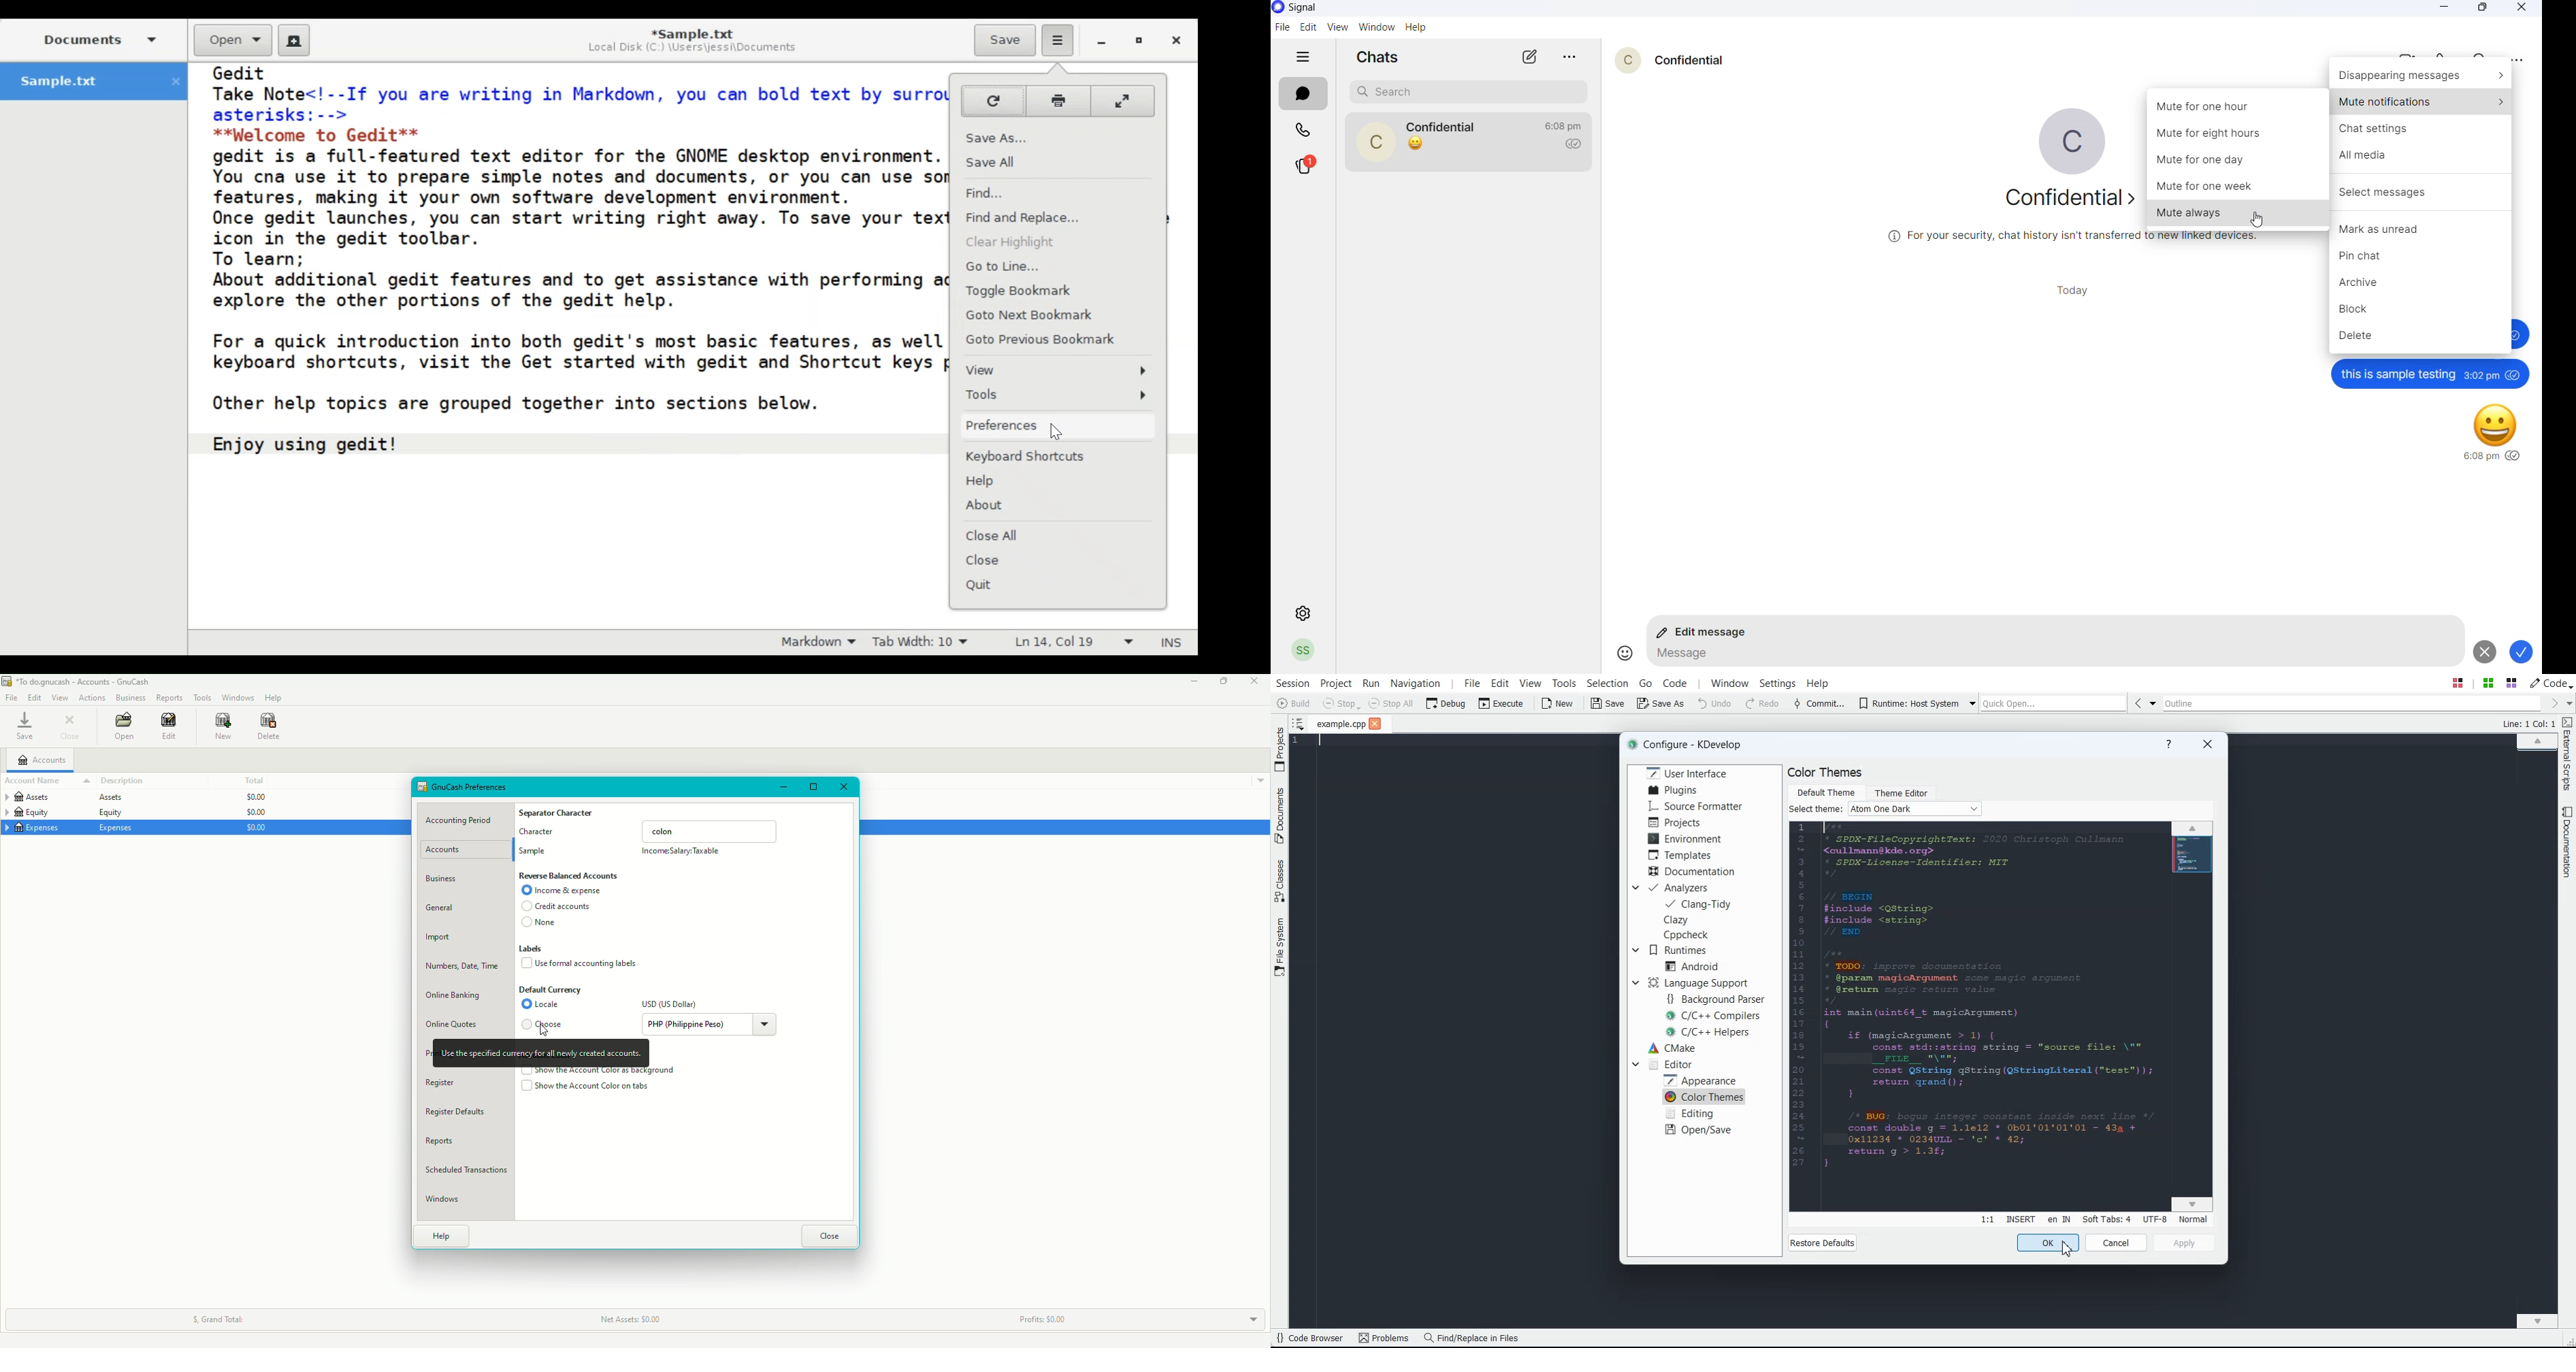  I want to click on read recipient, so click(1577, 145).